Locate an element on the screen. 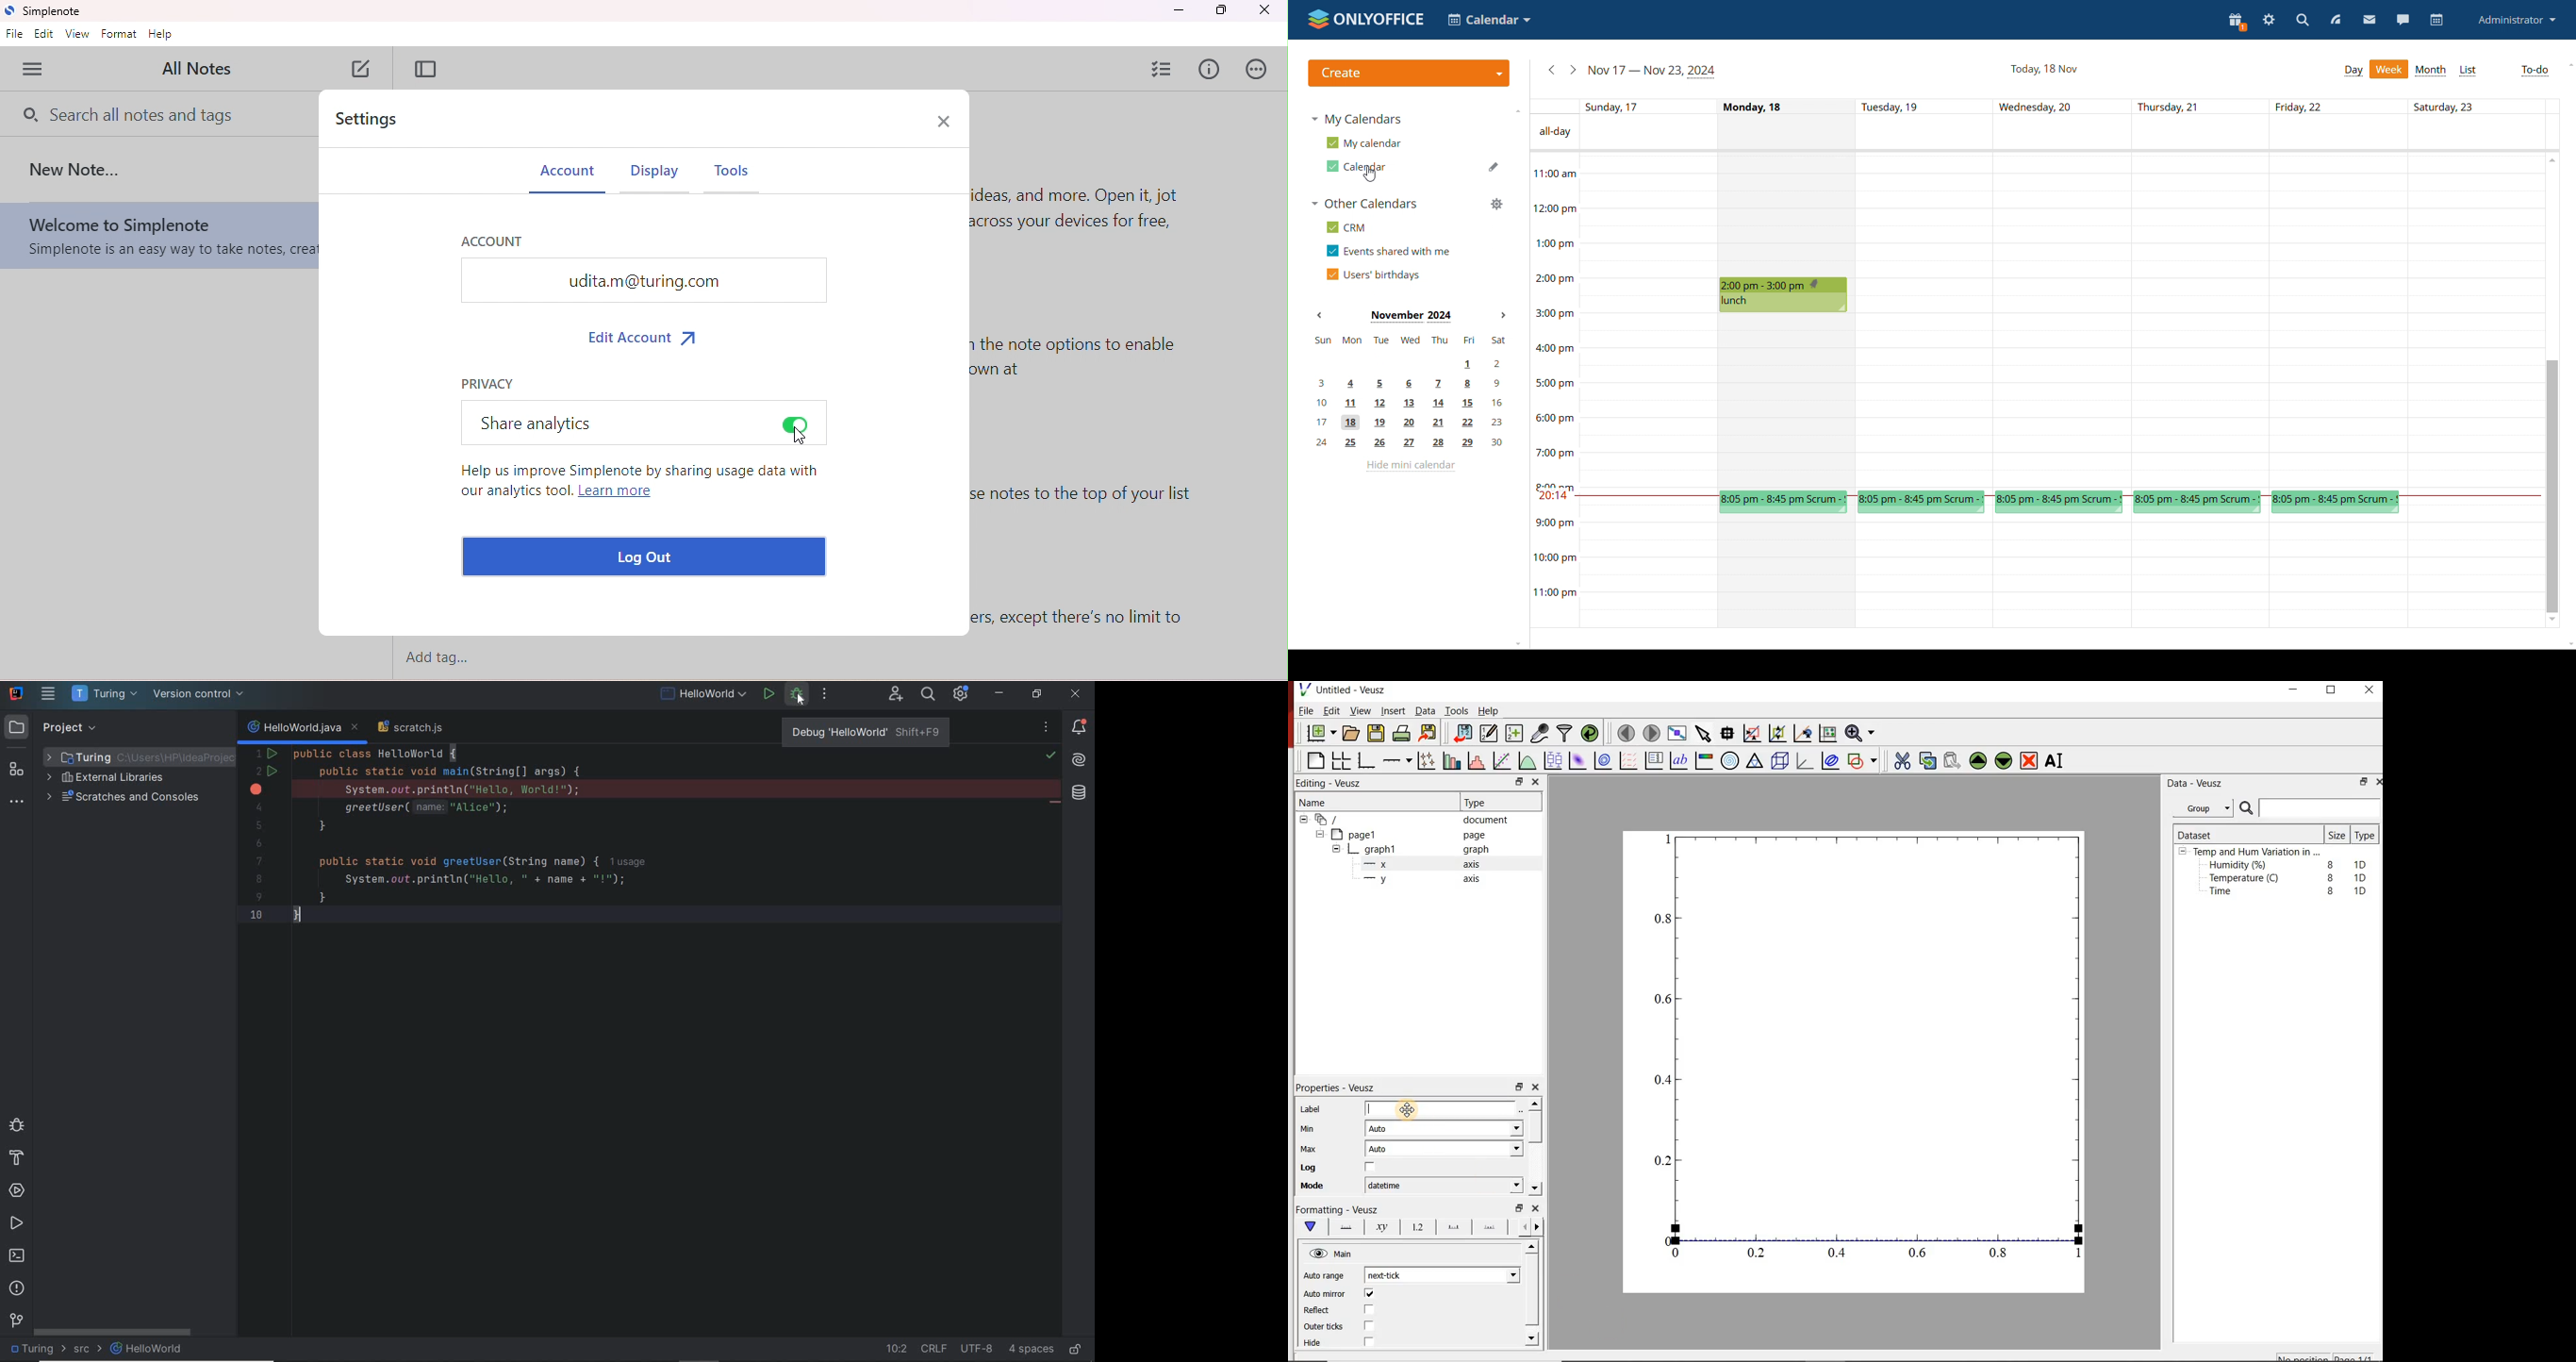 This screenshot has width=2576, height=1372. close is located at coordinates (943, 120).